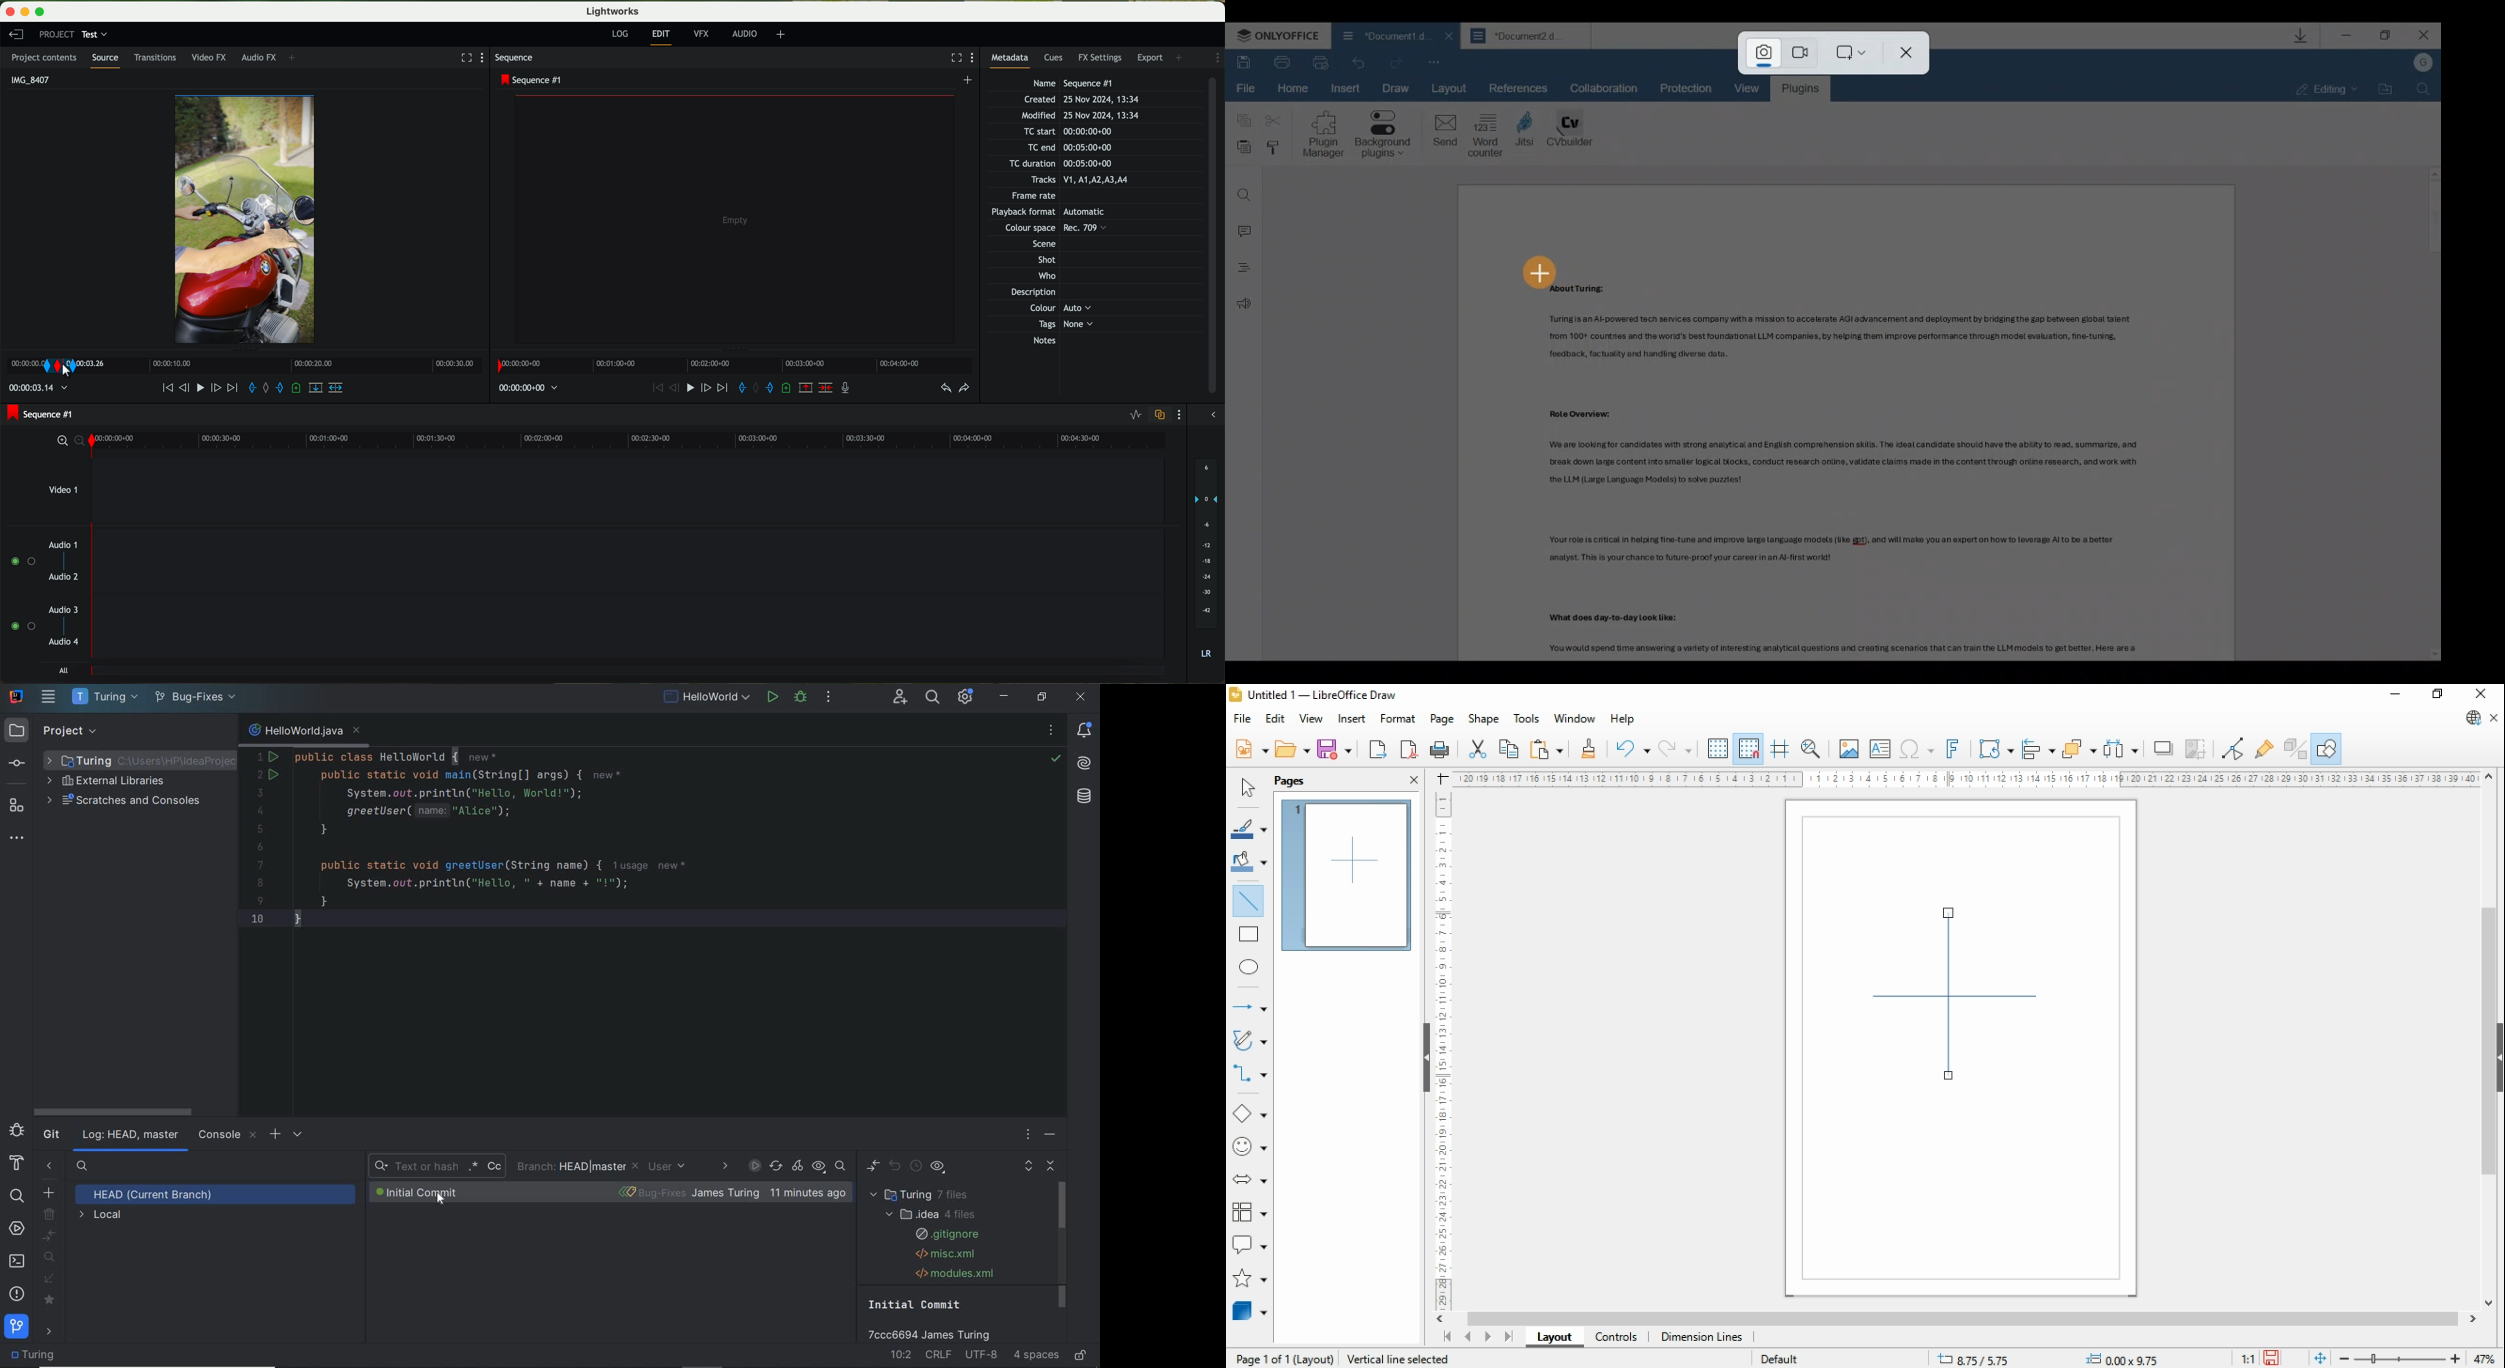 Image resolution: width=2520 pixels, height=1372 pixels. I want to click on arrange, so click(2081, 747).